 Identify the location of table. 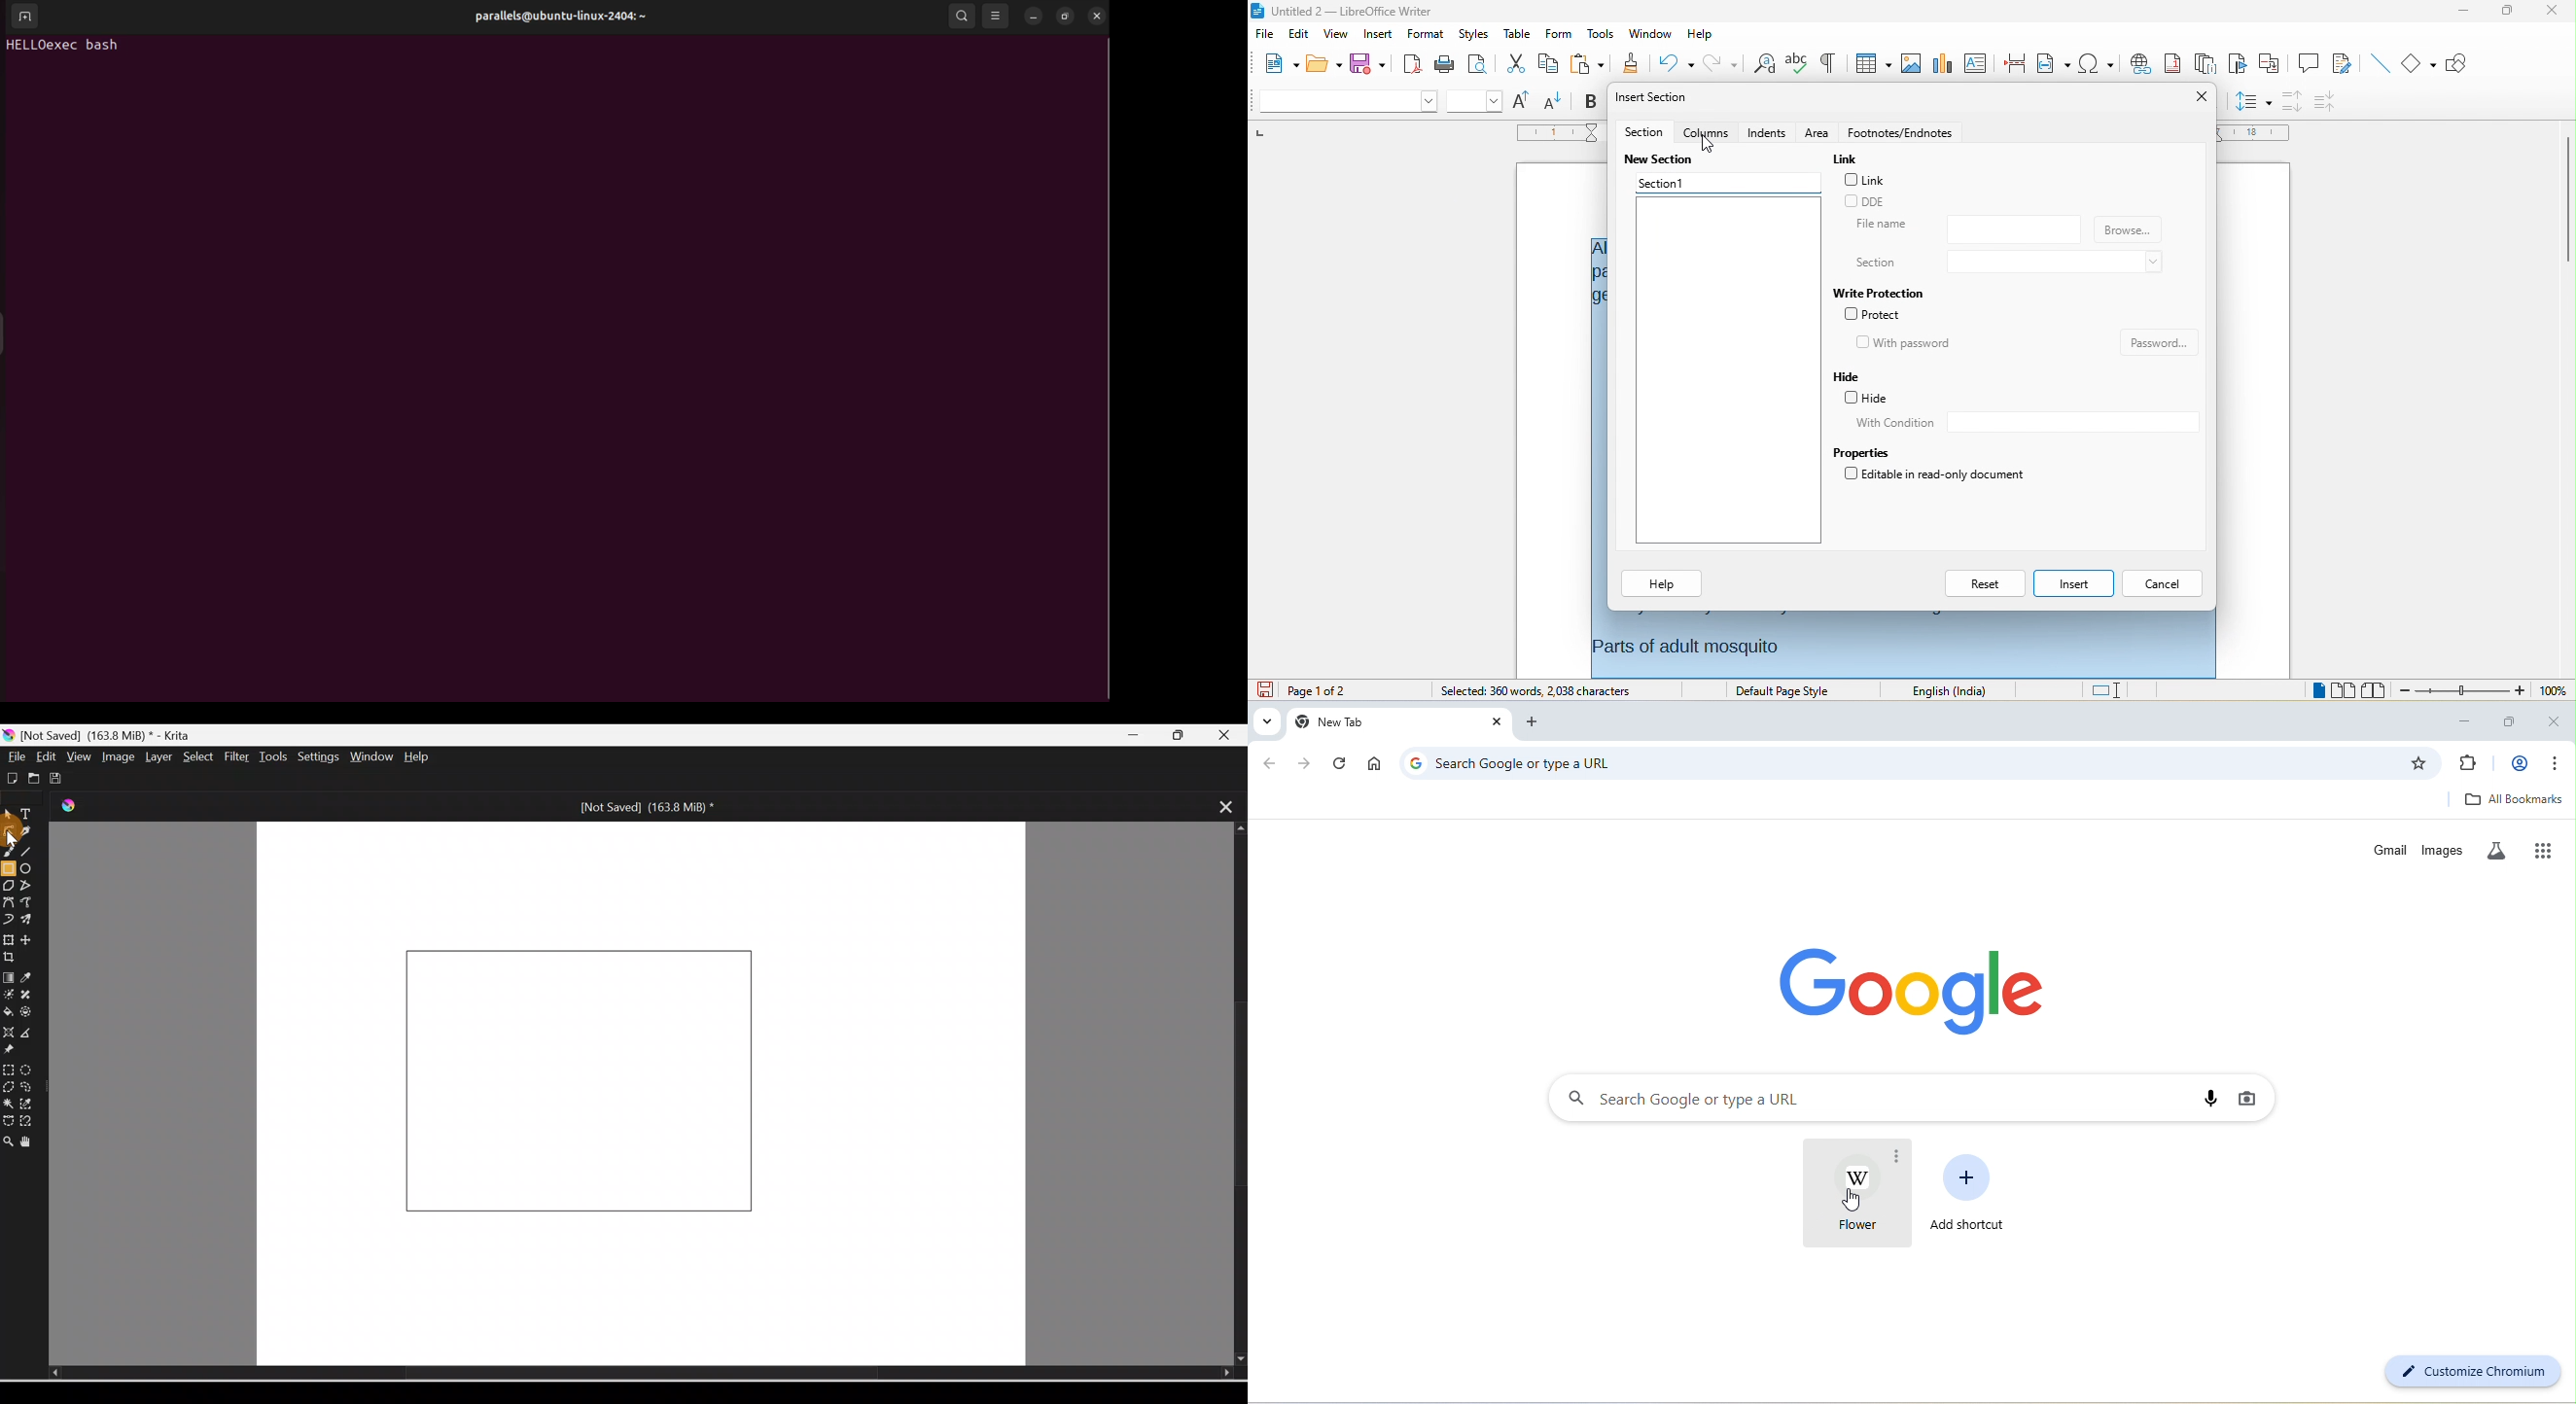
(1516, 33).